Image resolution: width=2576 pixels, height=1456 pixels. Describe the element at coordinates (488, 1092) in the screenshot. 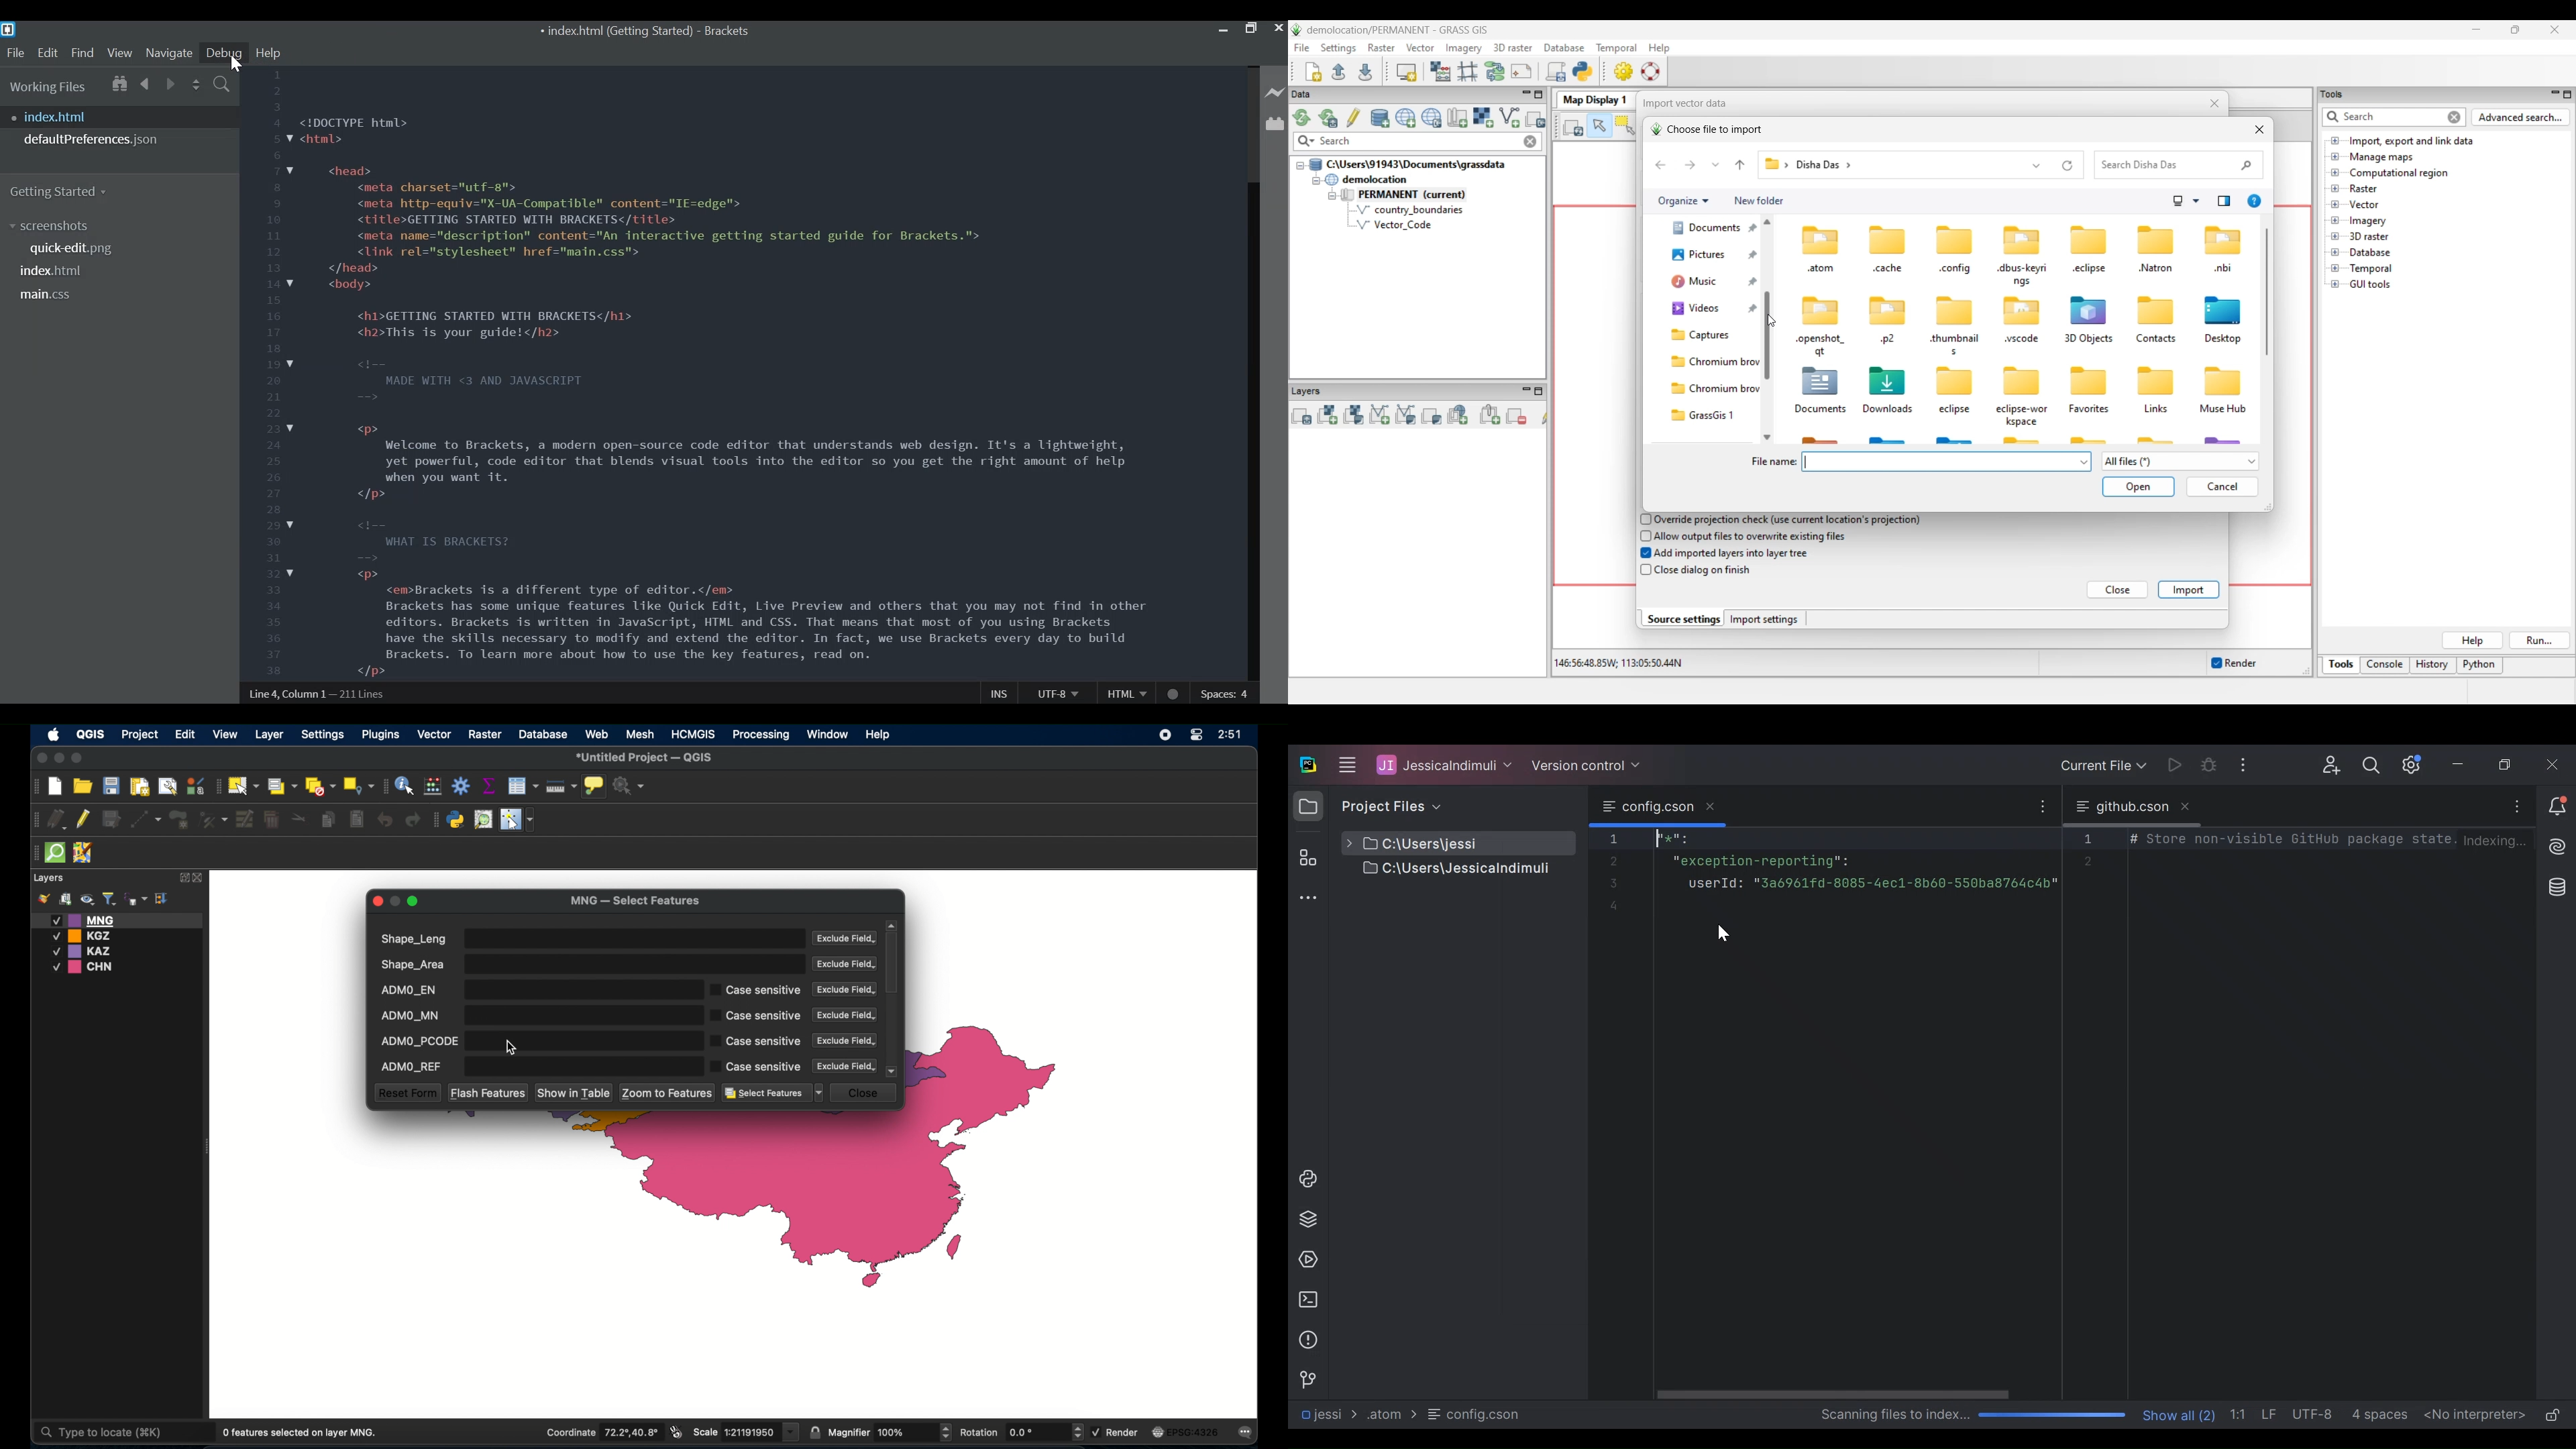

I see `flash features` at that location.